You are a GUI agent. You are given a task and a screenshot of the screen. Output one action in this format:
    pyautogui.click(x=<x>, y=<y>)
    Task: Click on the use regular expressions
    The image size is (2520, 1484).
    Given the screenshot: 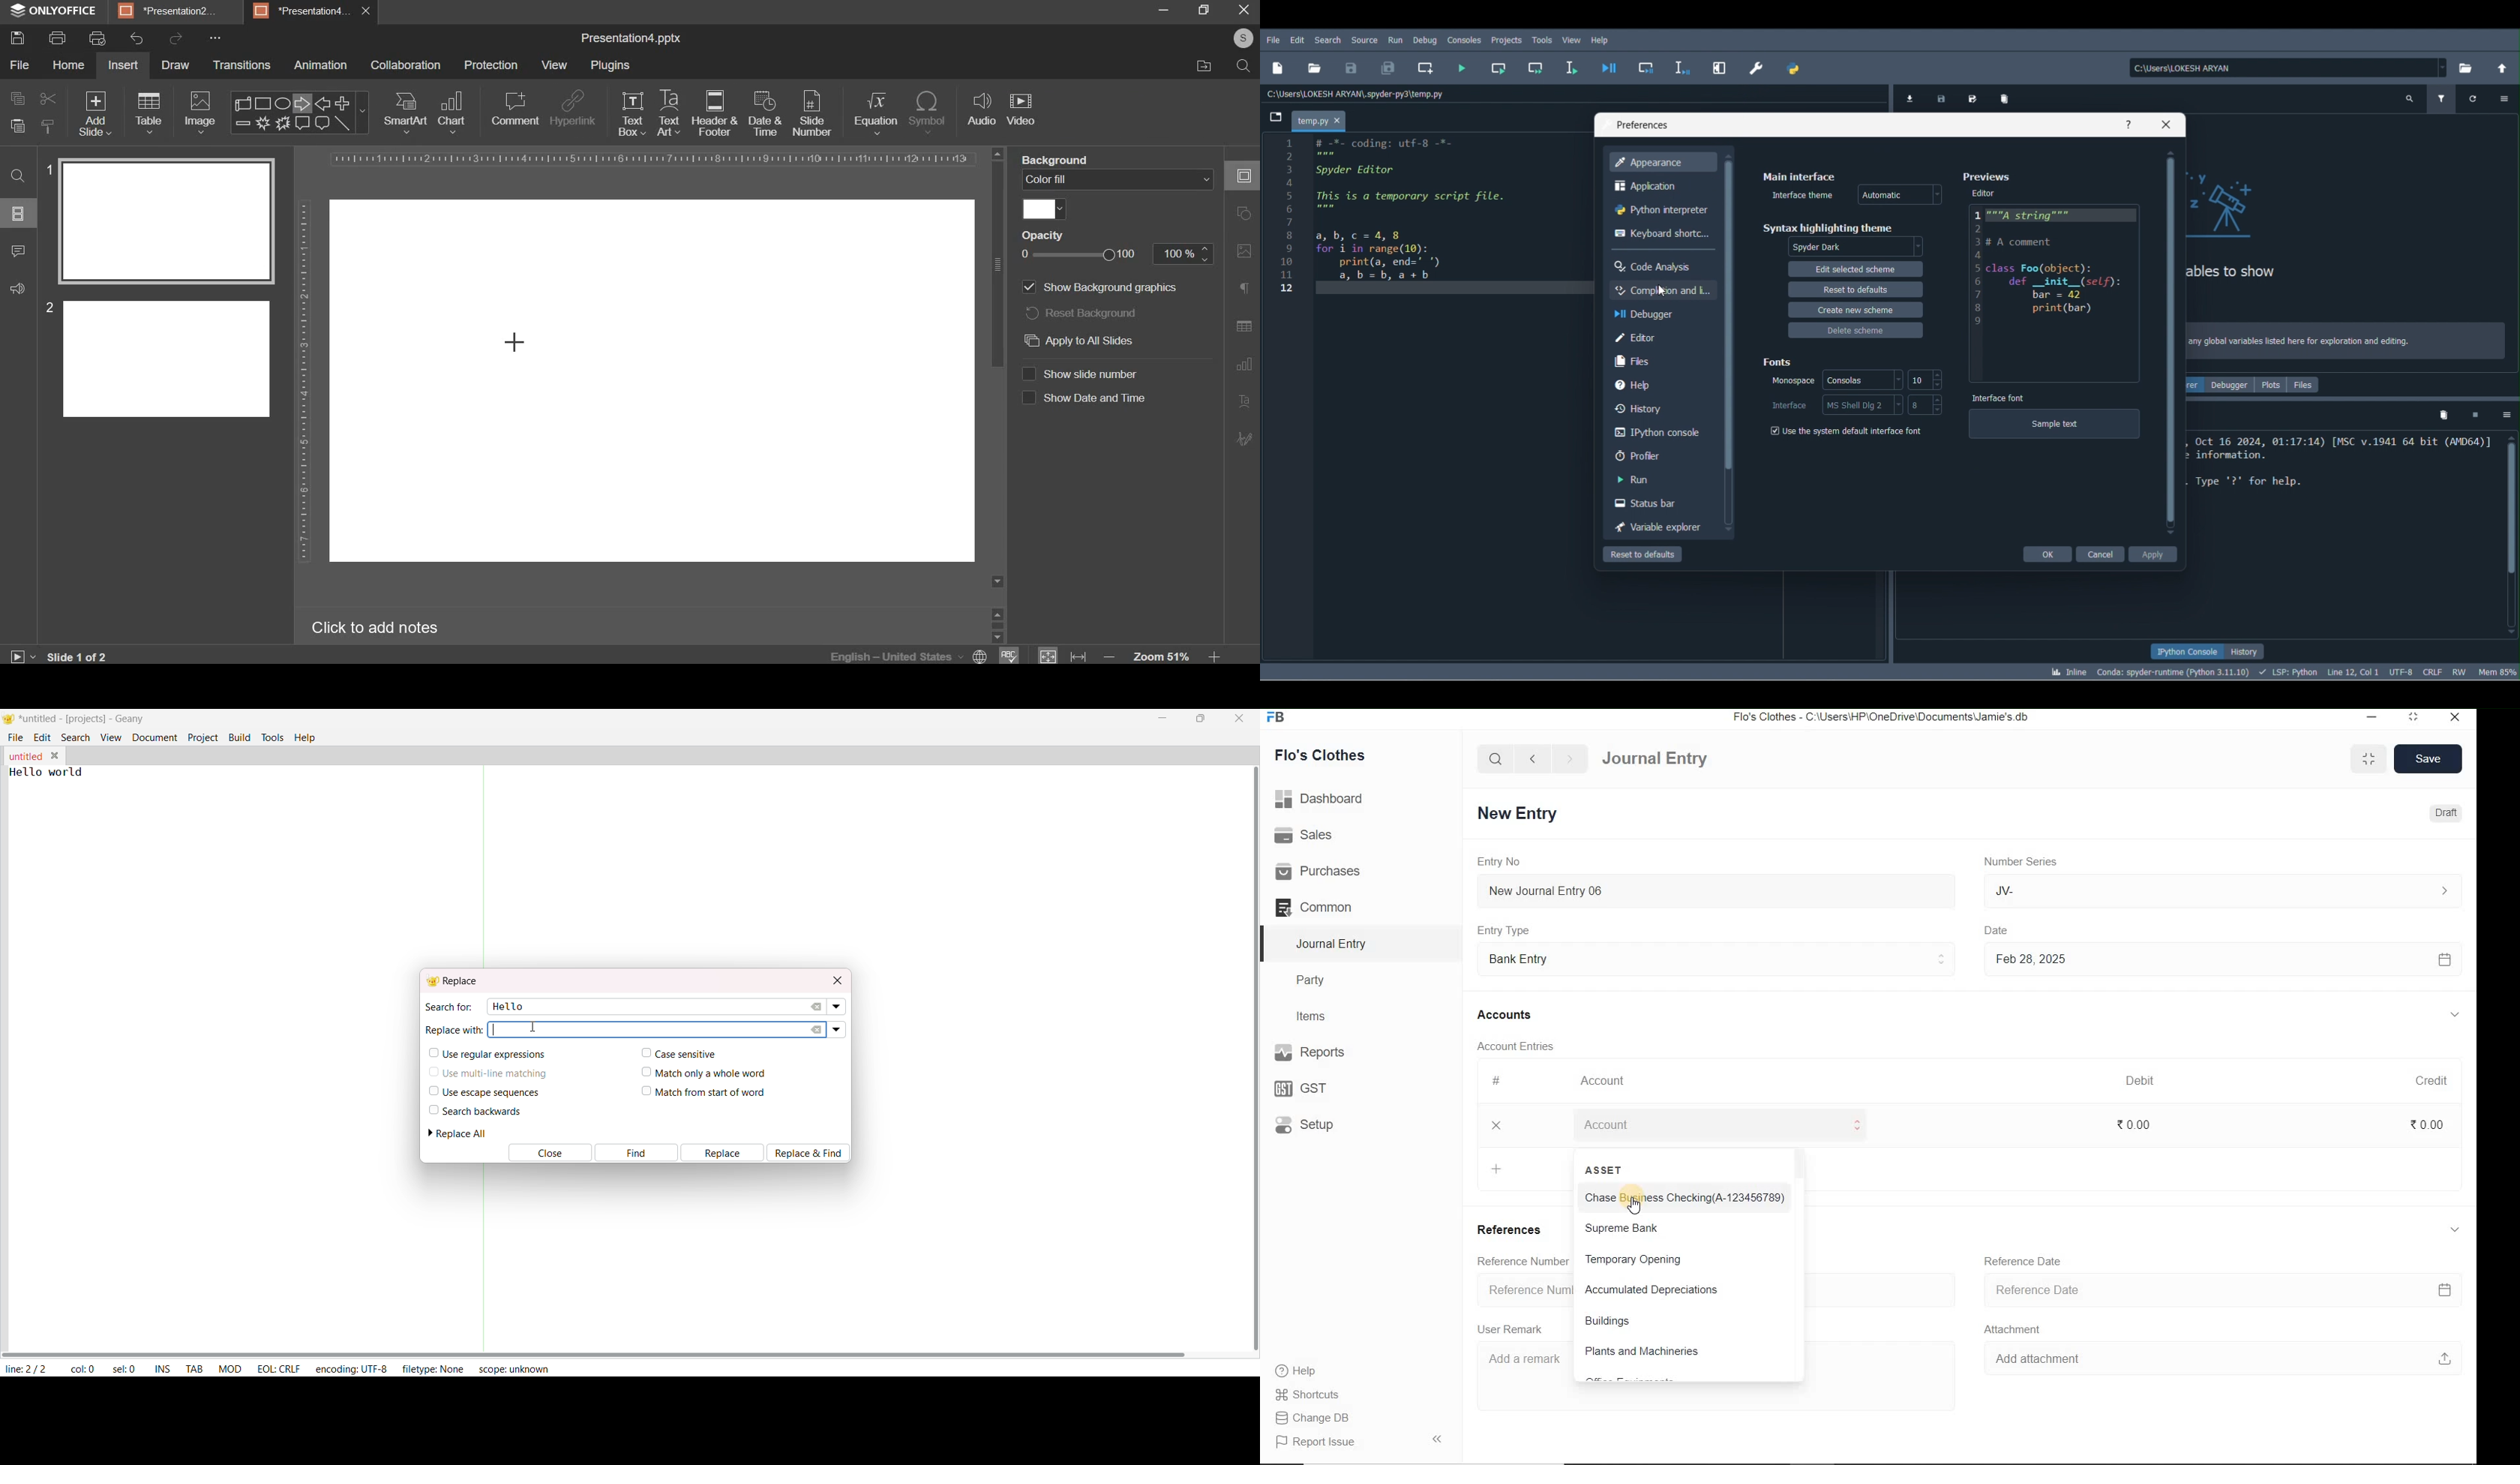 What is the action you would take?
    pyautogui.click(x=488, y=1055)
    